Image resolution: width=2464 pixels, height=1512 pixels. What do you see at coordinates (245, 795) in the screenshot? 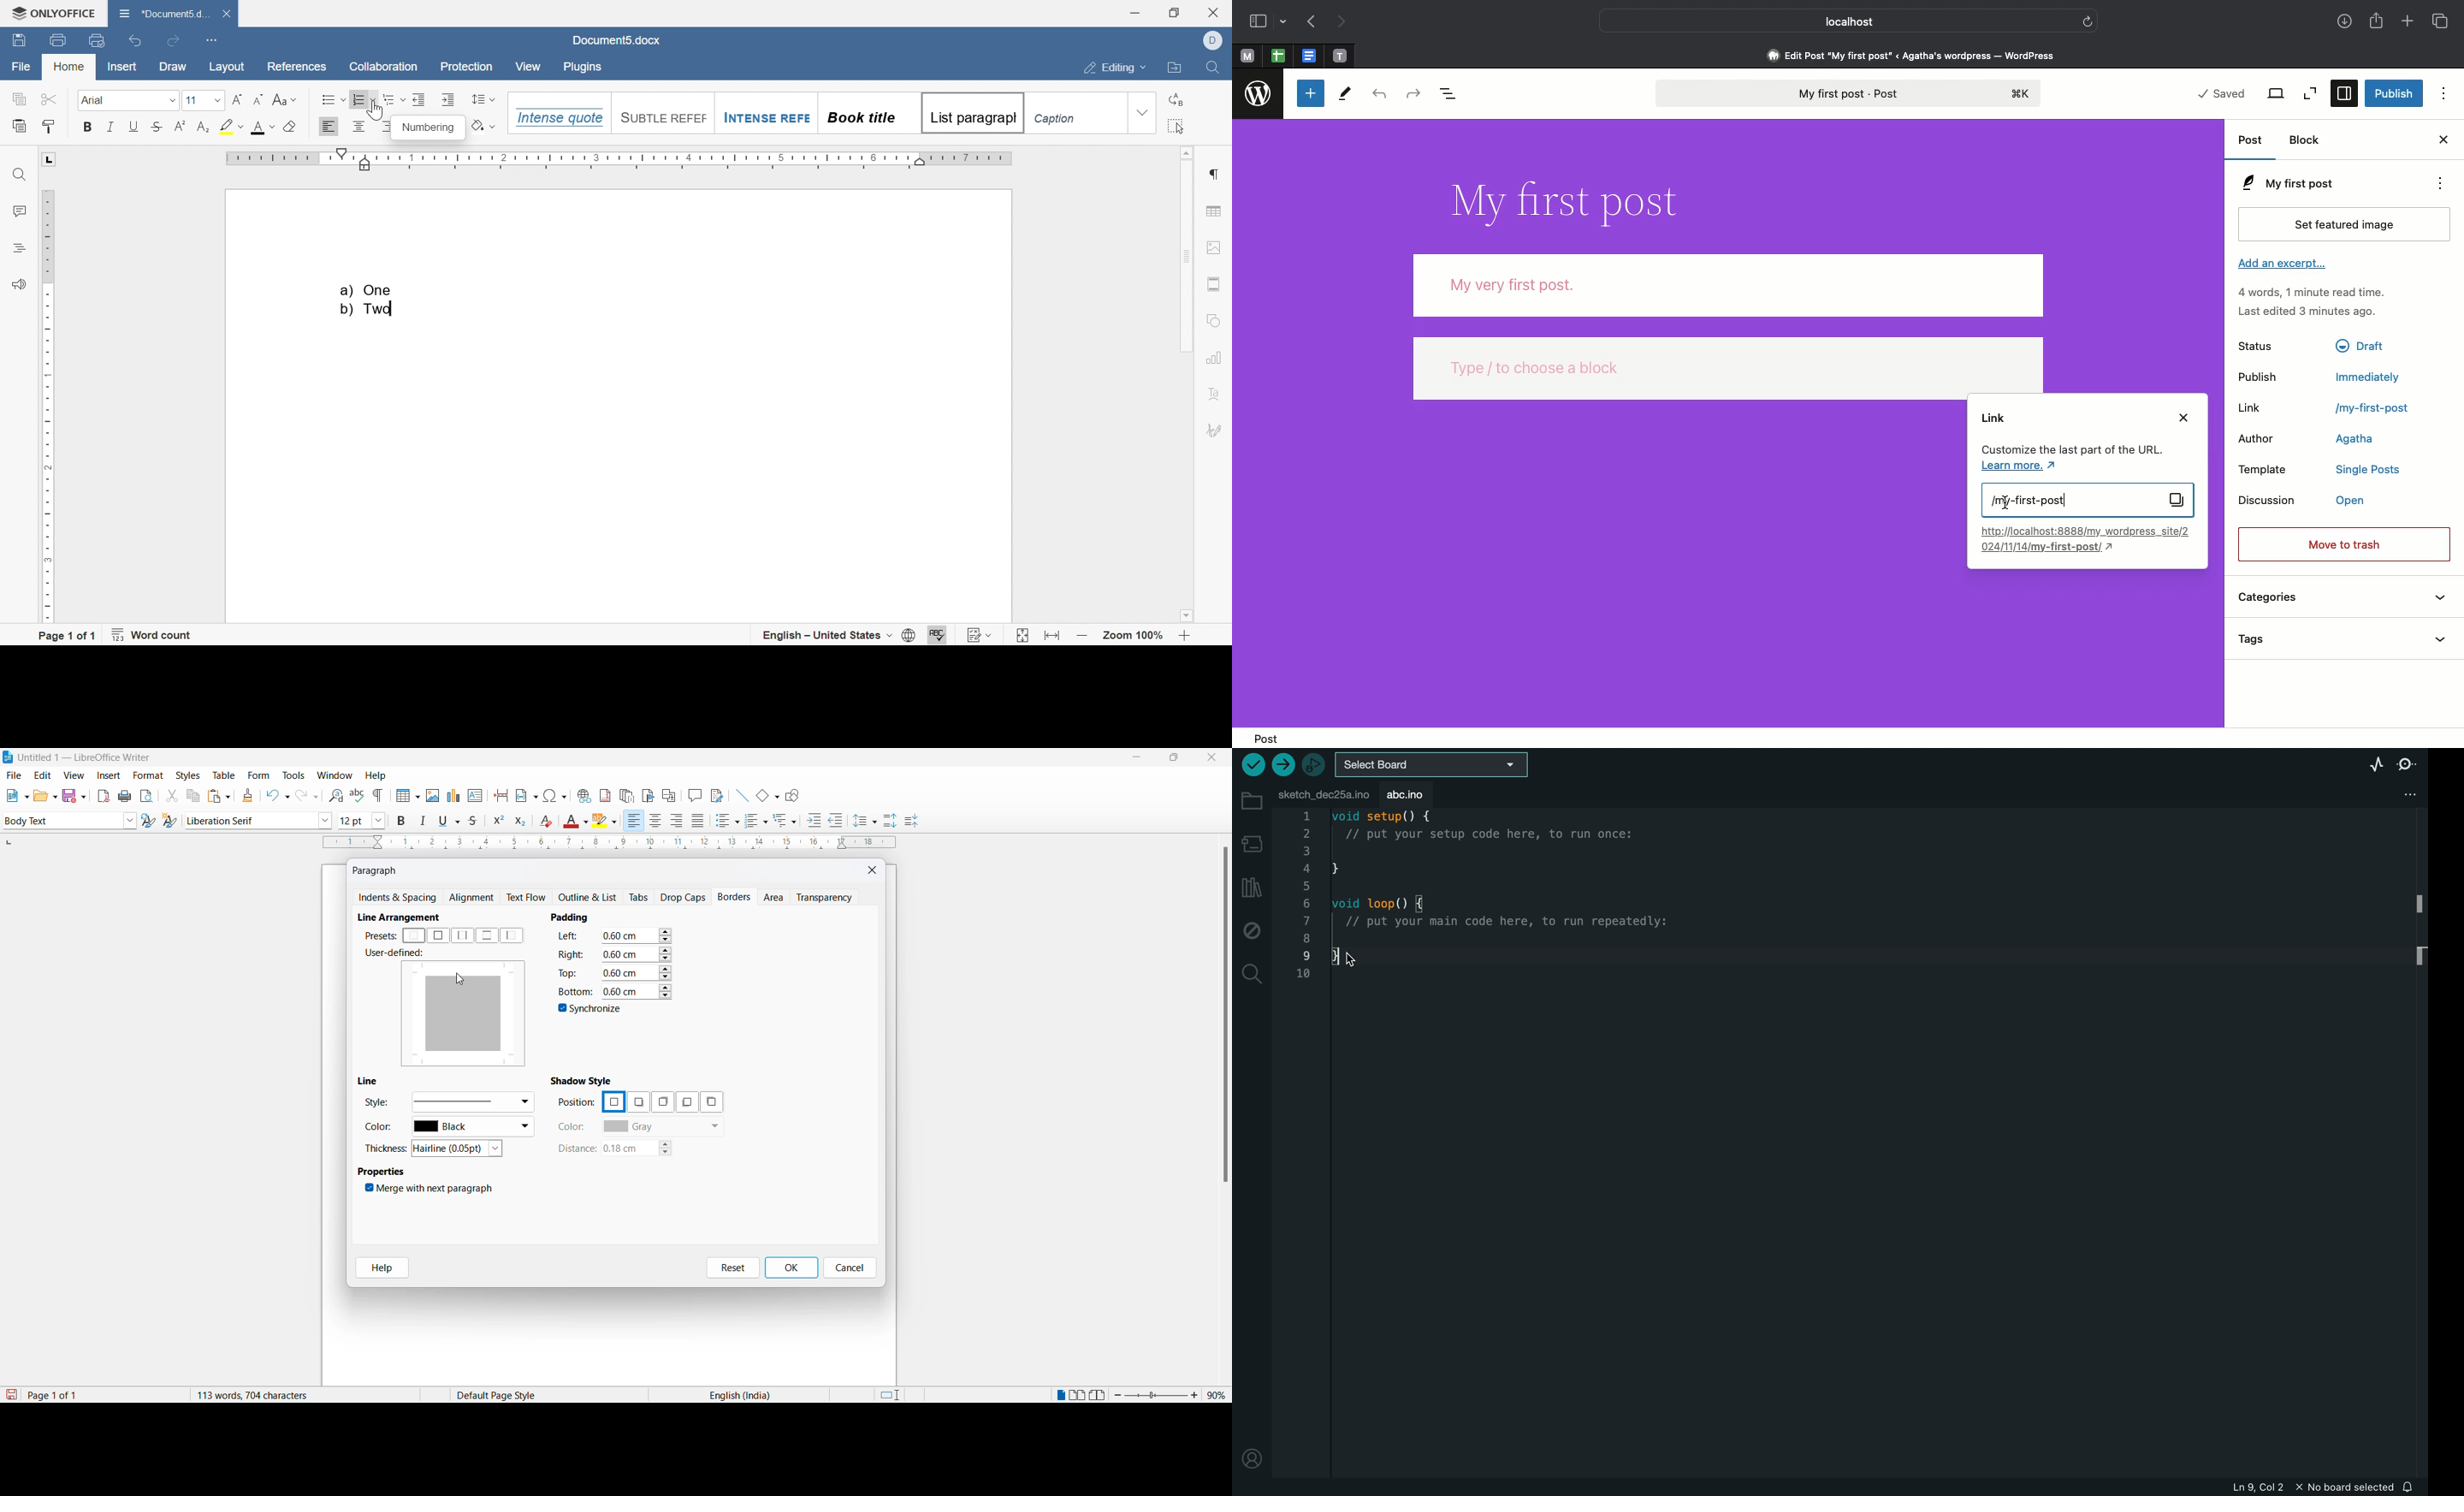
I see `clone formatting` at bounding box center [245, 795].